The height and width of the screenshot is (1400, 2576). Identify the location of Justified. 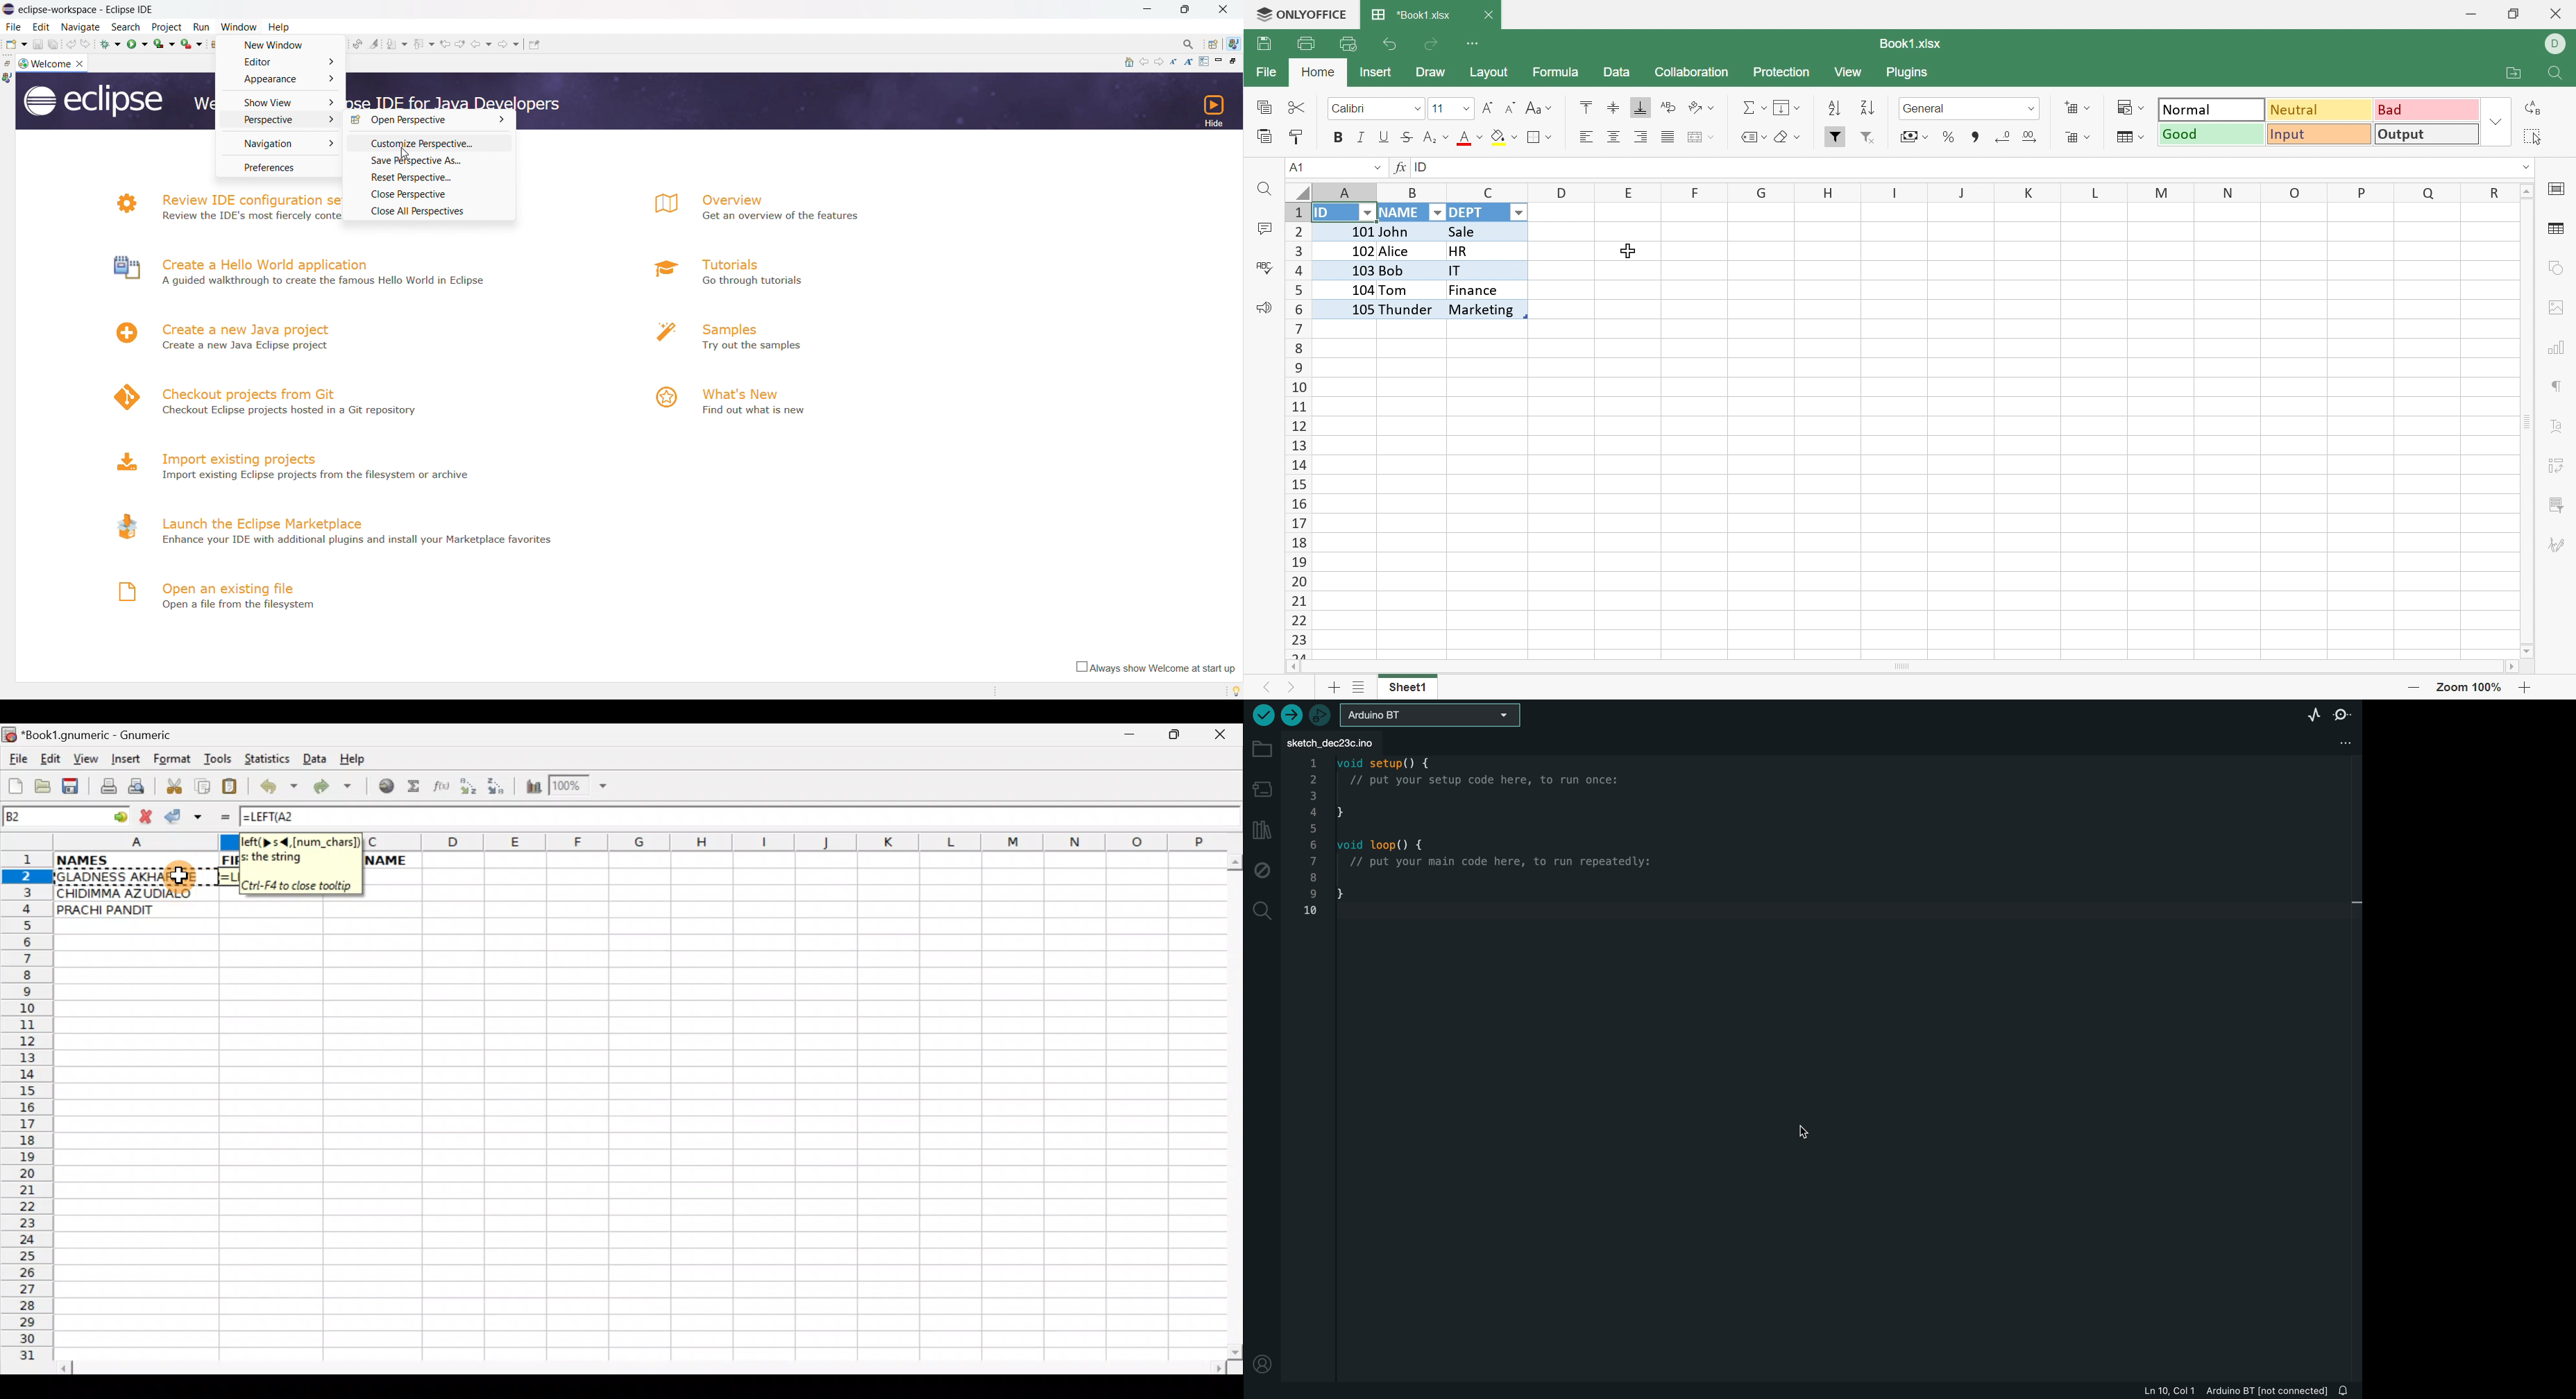
(1669, 137).